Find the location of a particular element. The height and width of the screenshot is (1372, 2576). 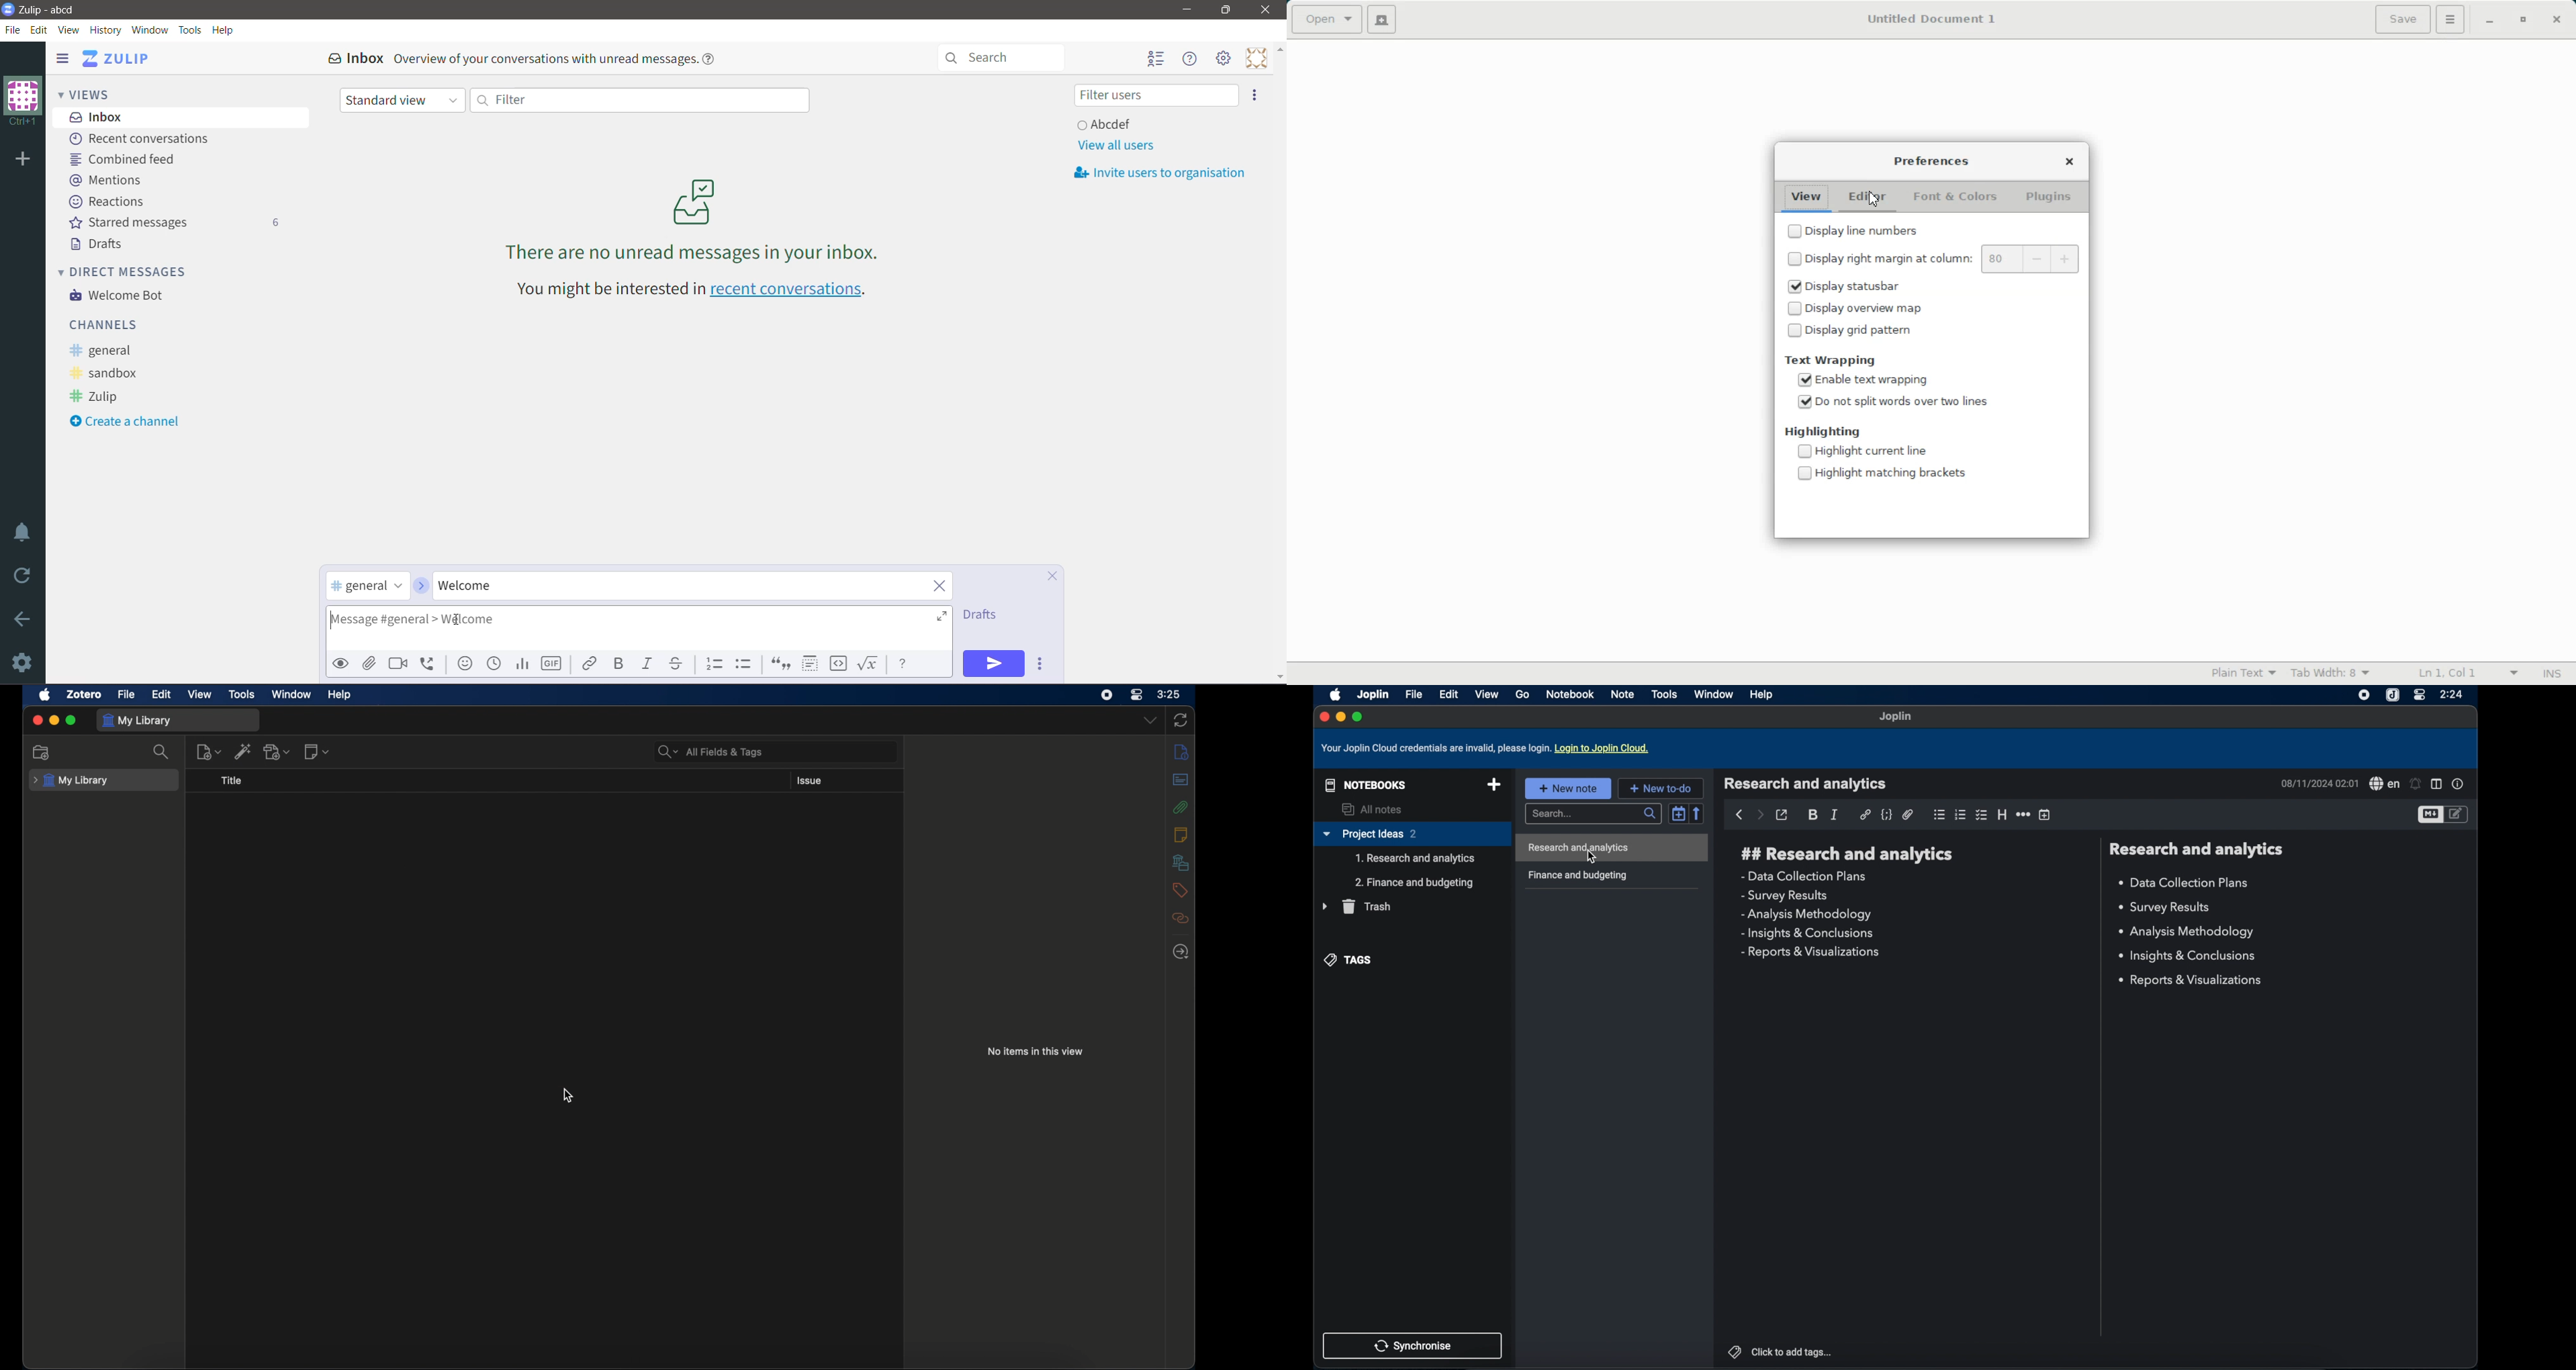

Filter is located at coordinates (639, 99).